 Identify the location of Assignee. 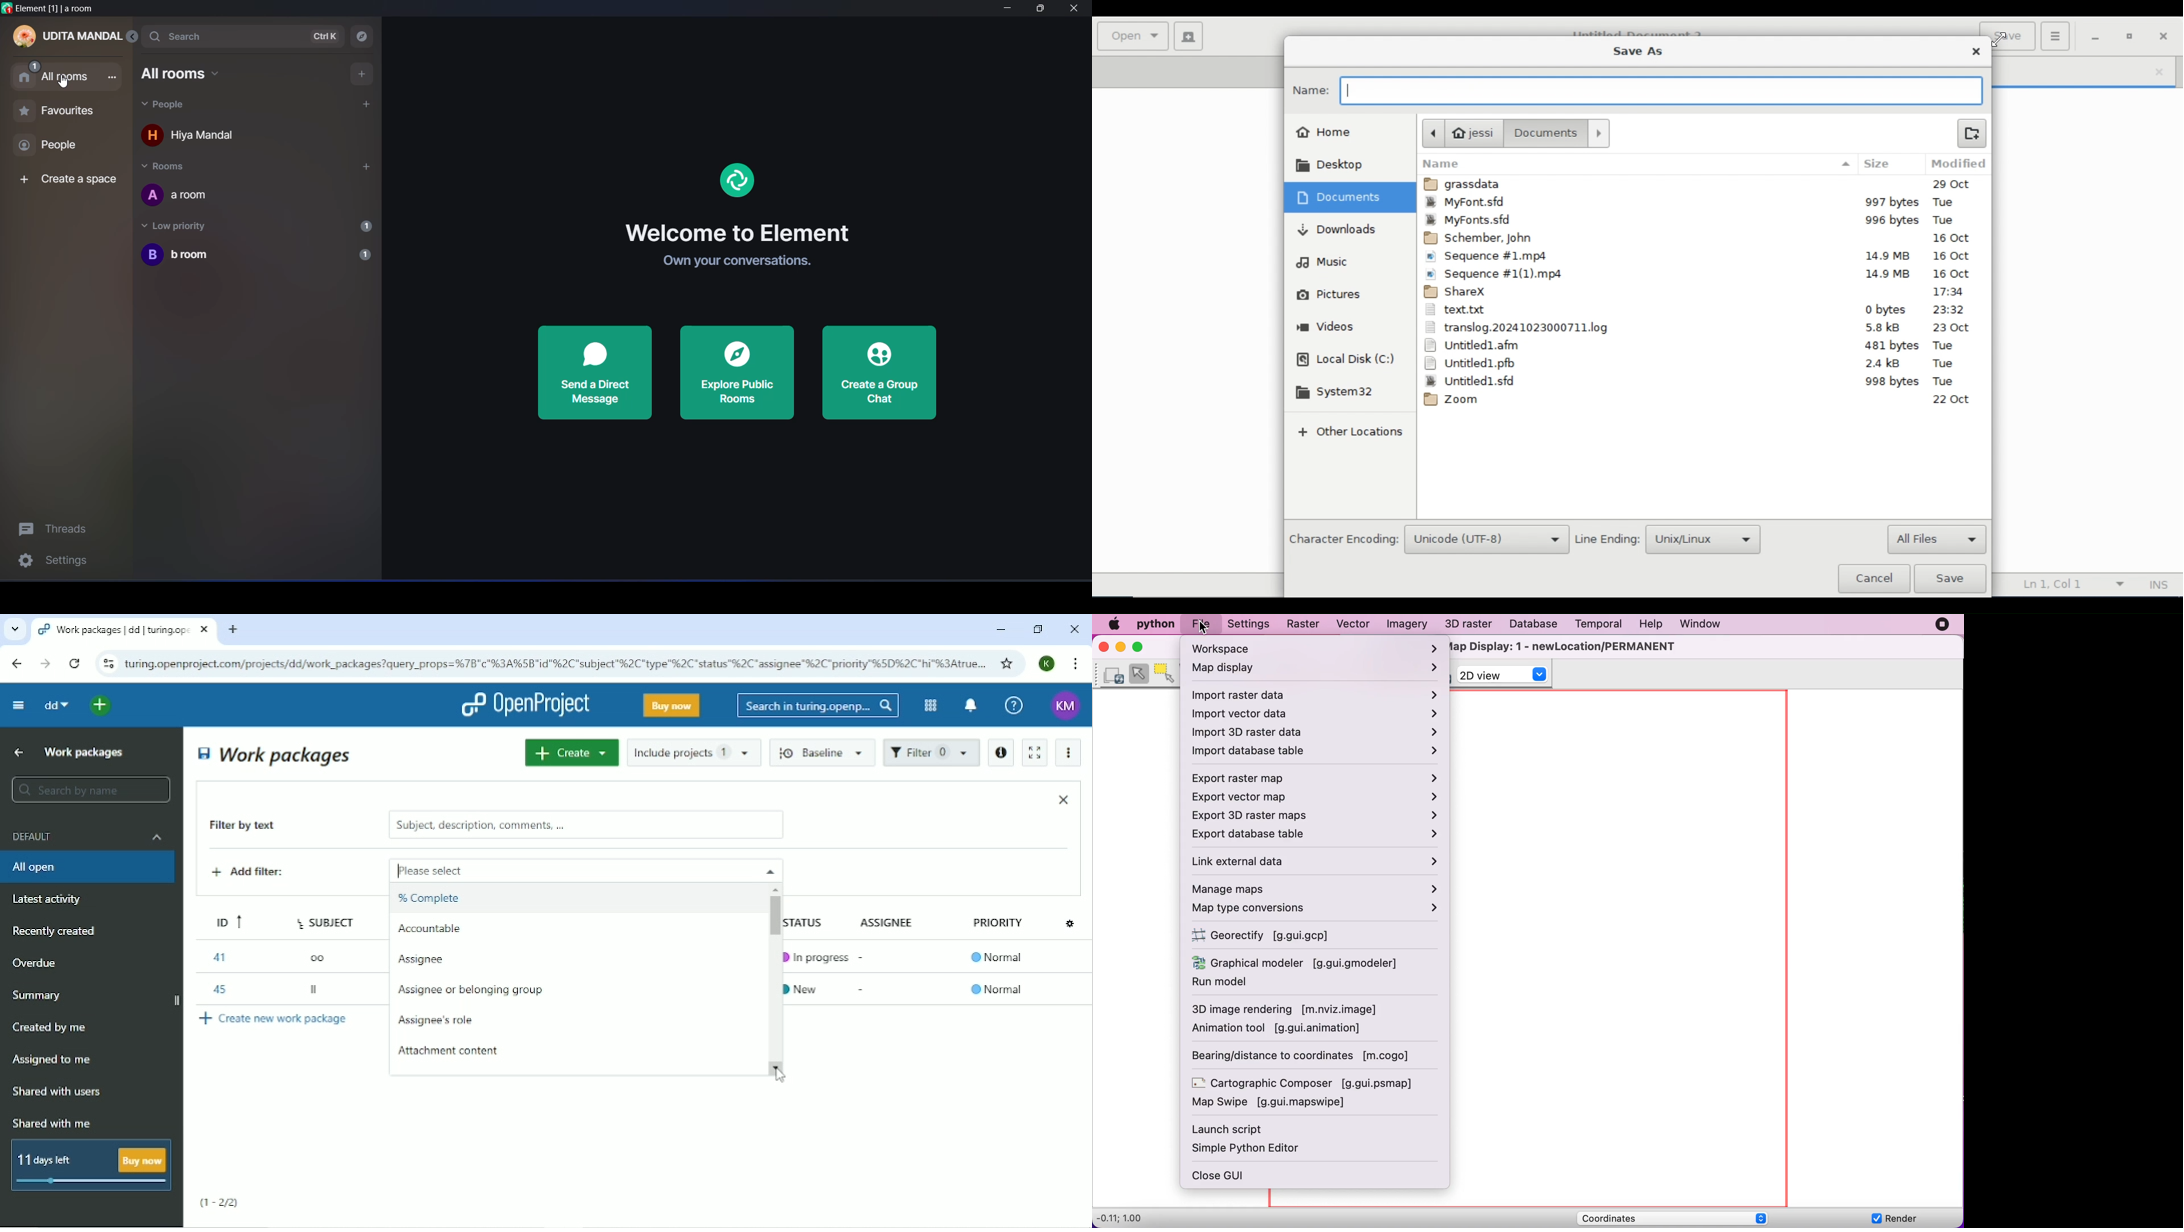
(891, 921).